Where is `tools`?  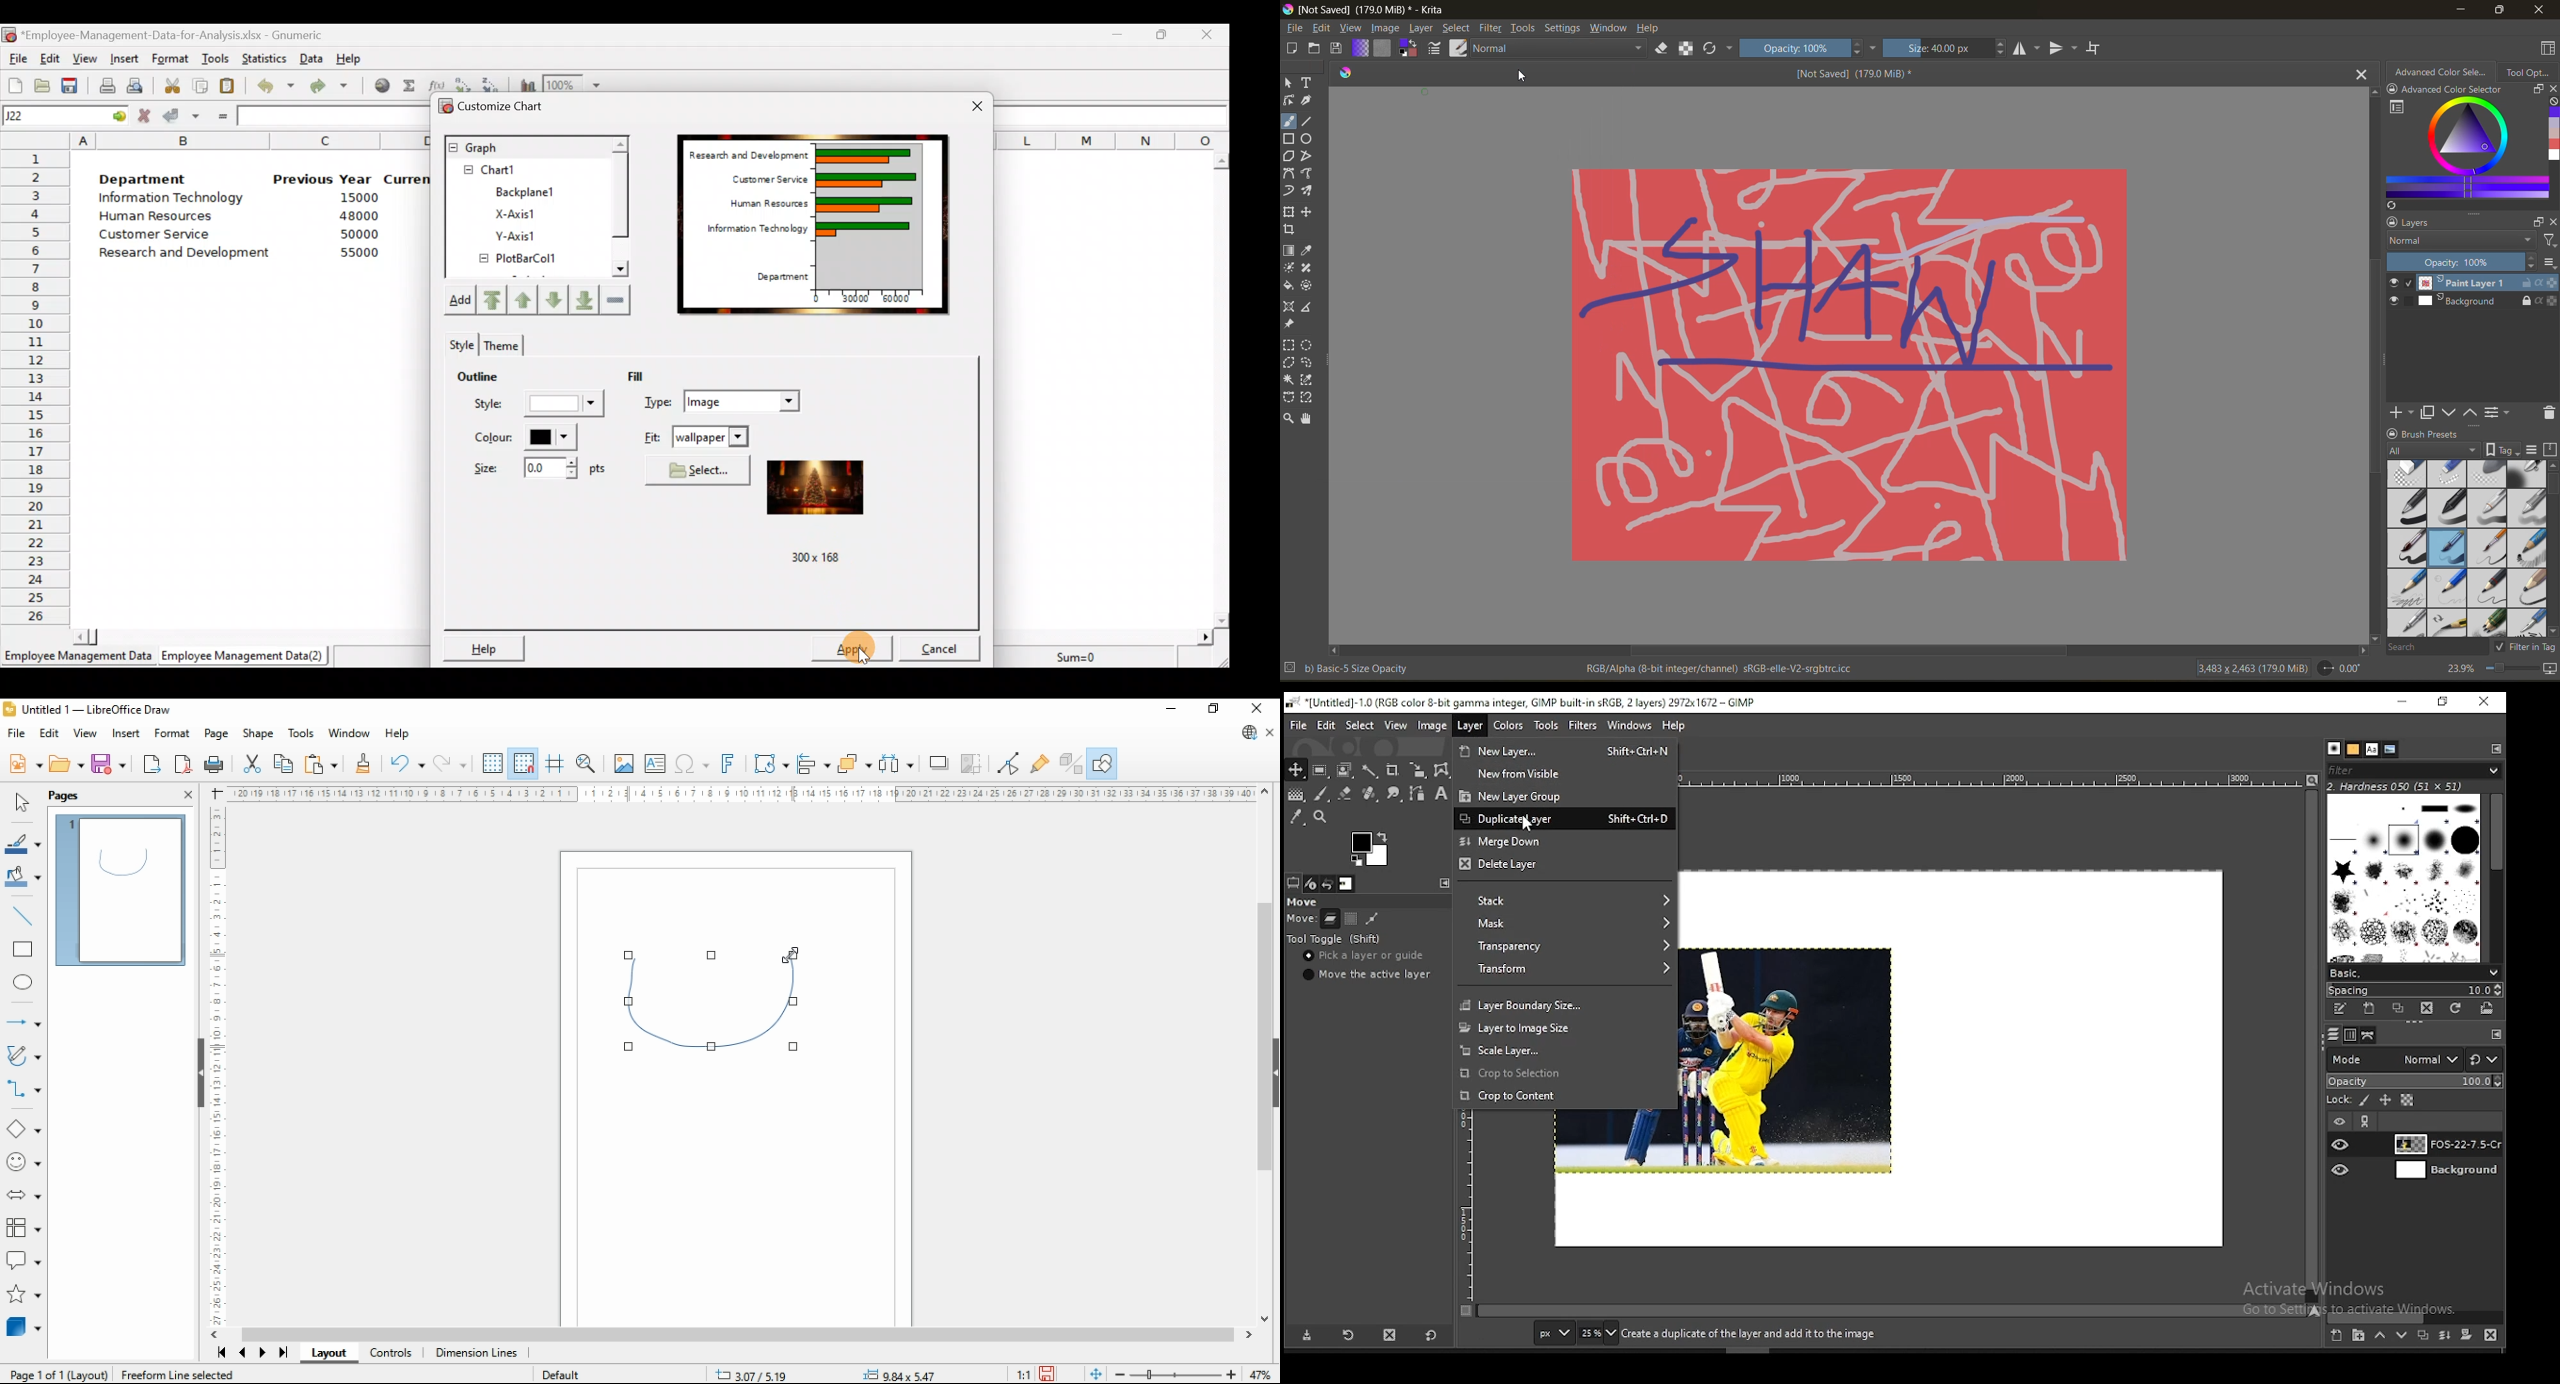 tools is located at coordinates (1523, 28).